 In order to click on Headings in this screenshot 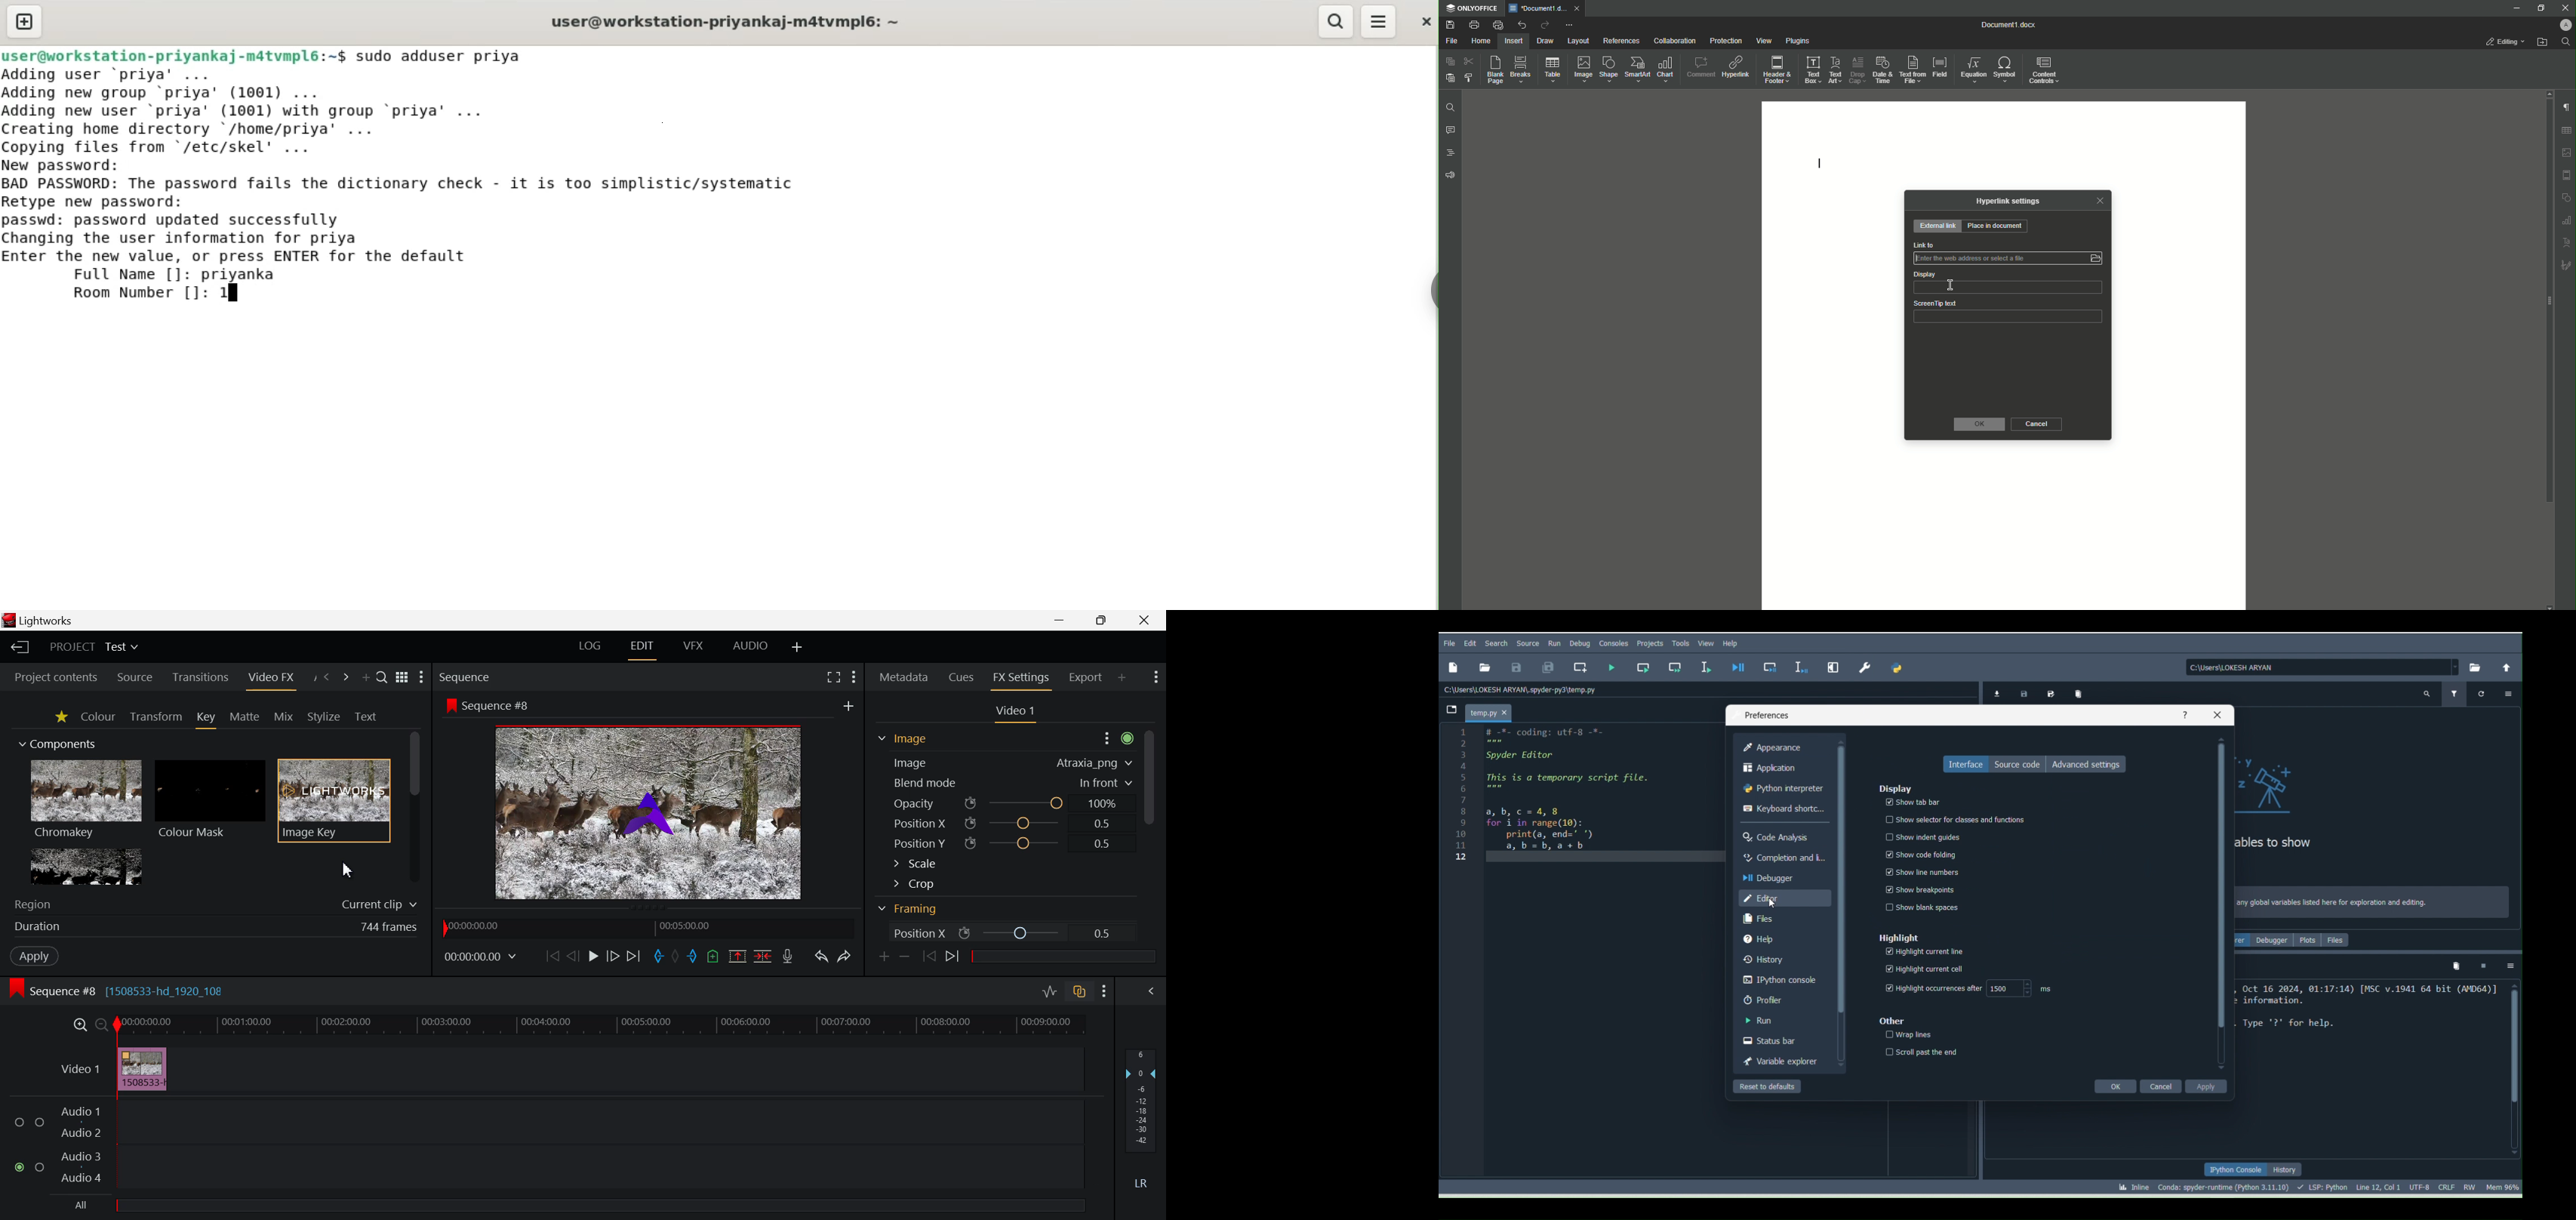, I will do `click(1450, 153)`.